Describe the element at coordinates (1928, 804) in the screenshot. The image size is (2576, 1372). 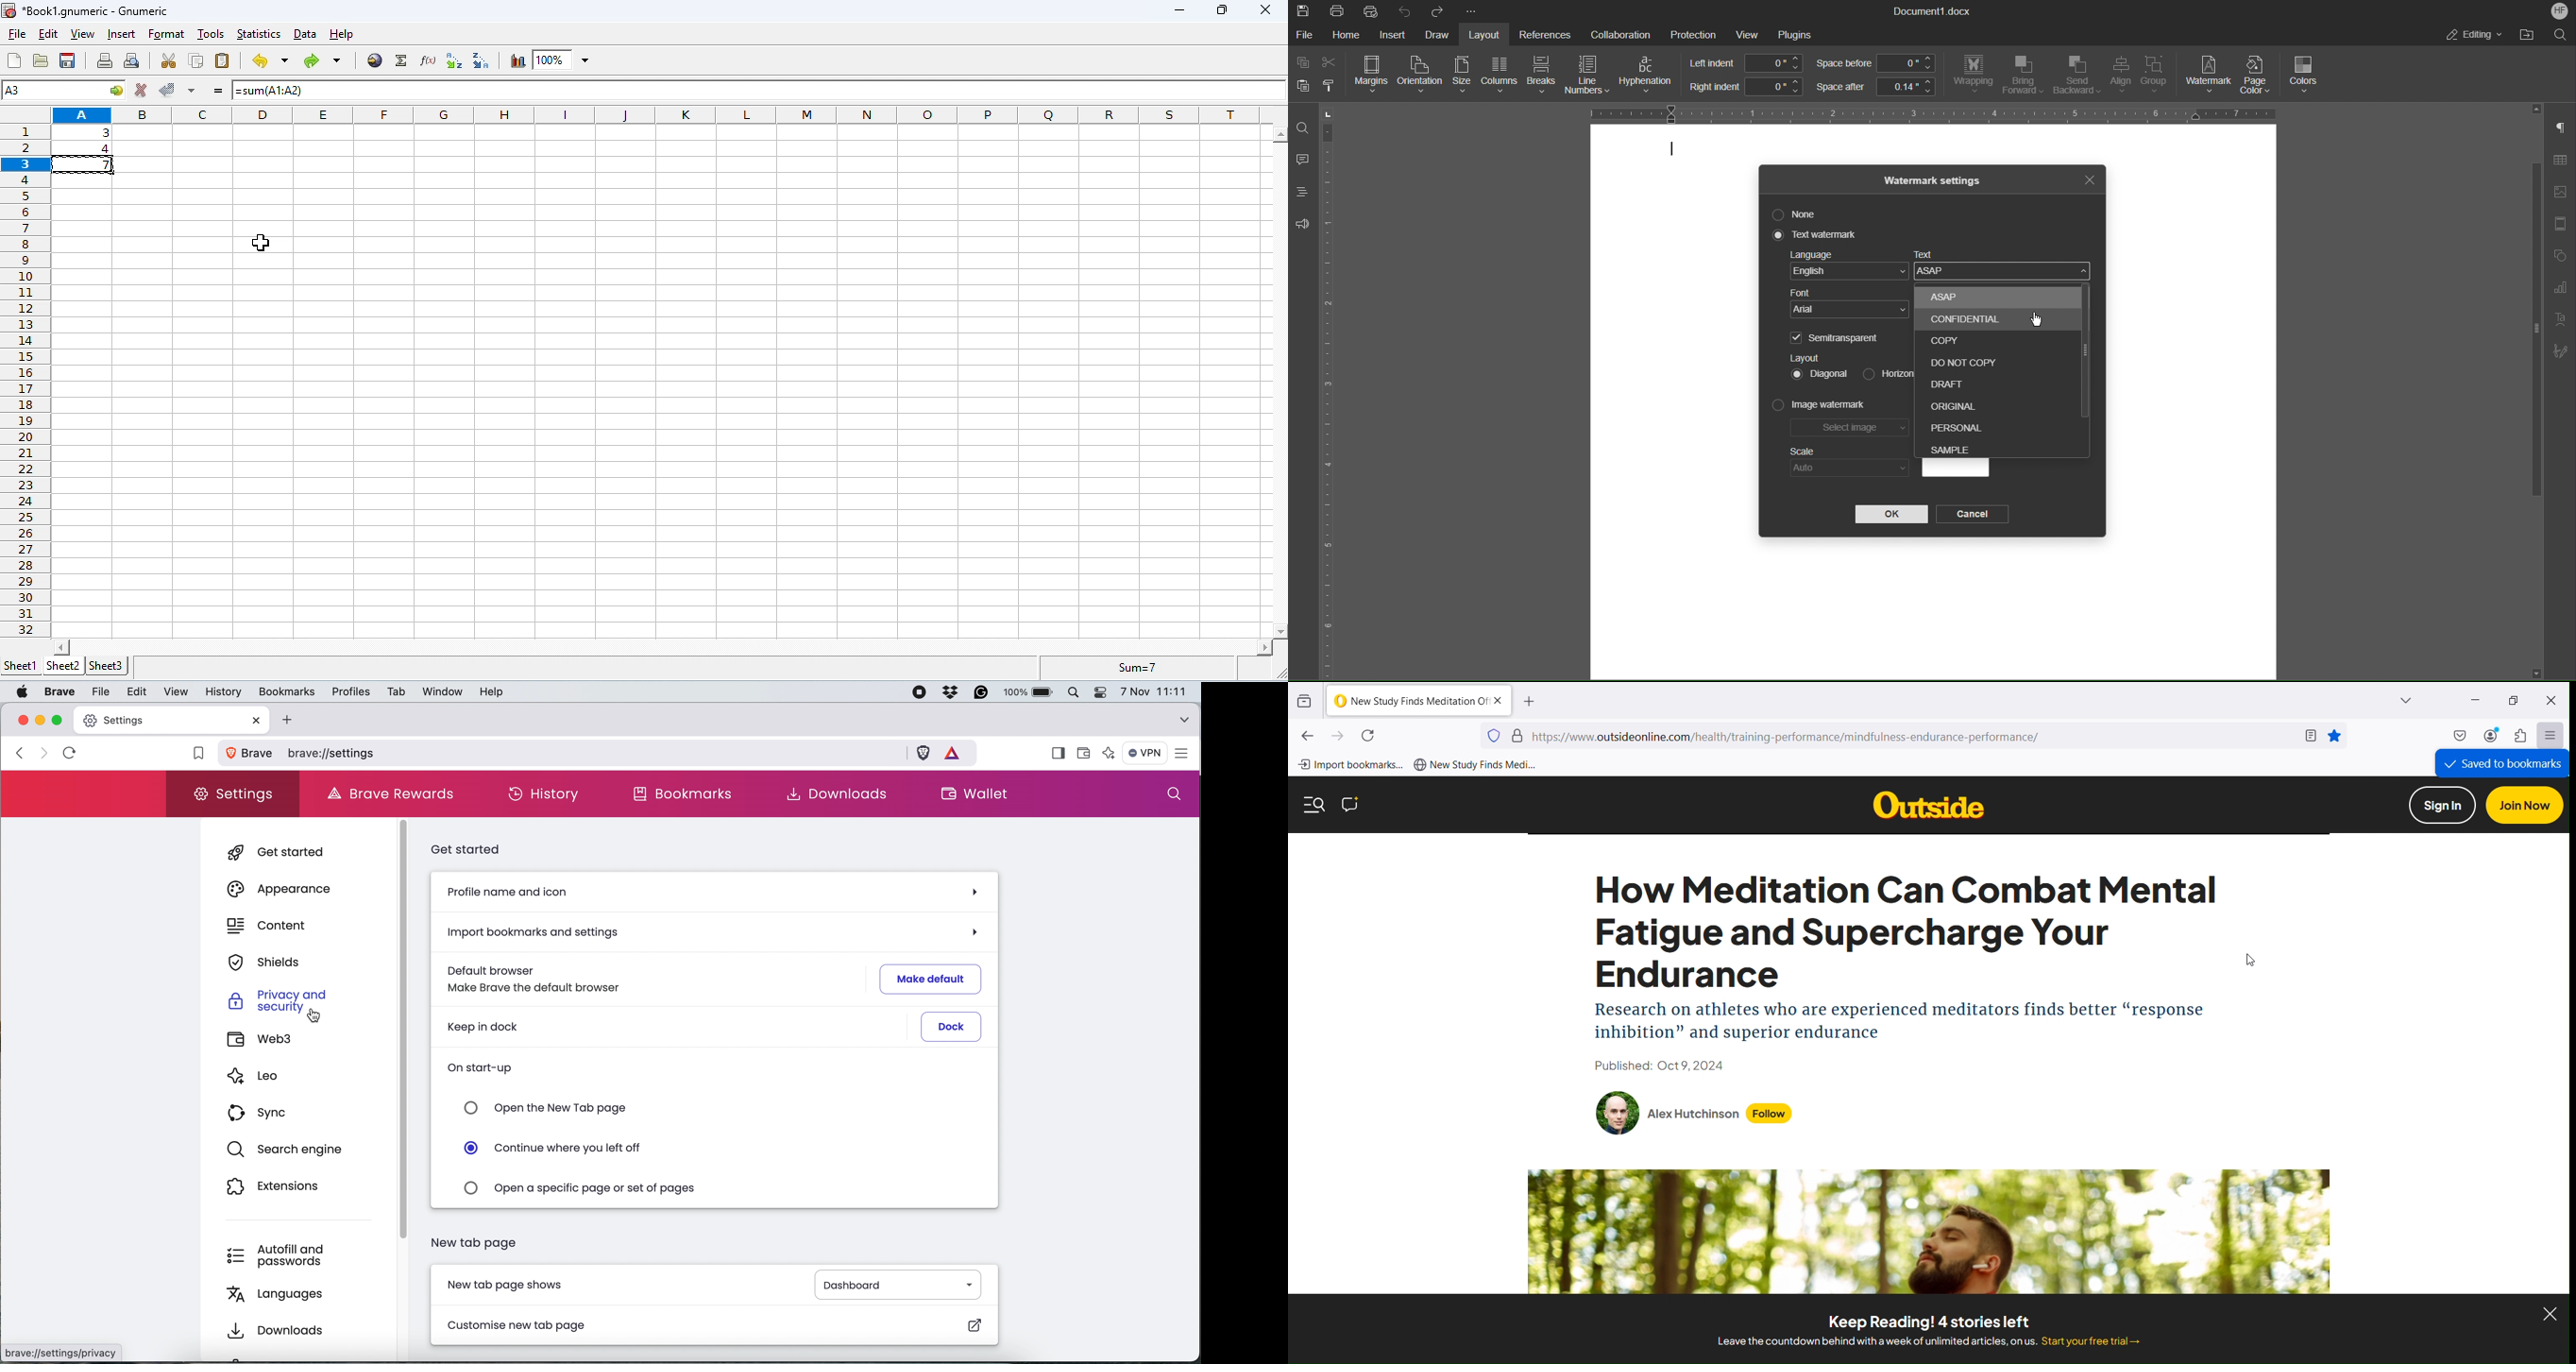
I see `` at that location.